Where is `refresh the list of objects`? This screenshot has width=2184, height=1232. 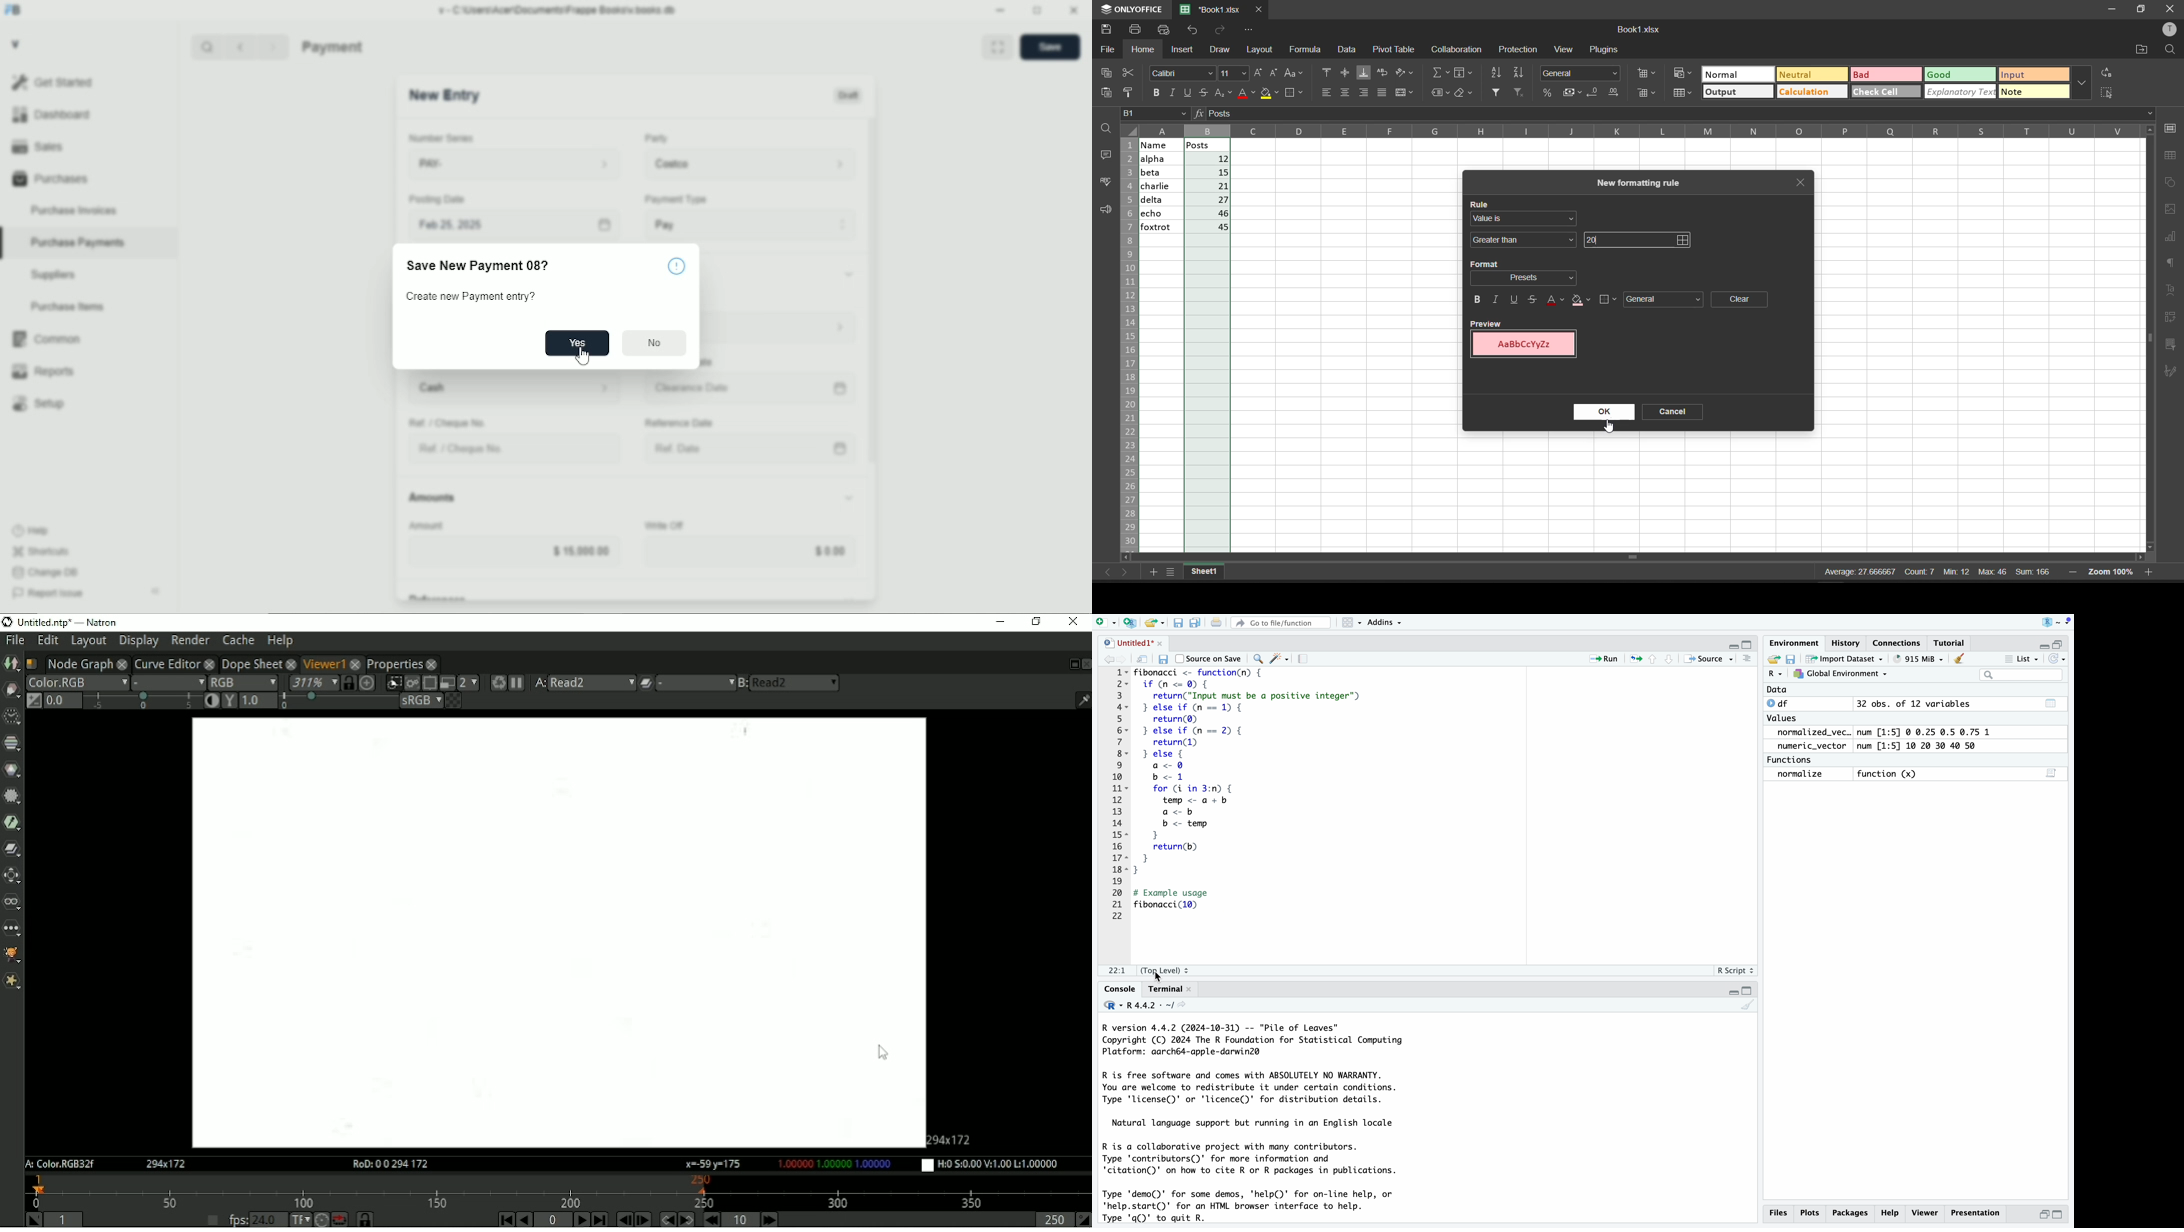
refresh the list of objects is located at coordinates (2060, 659).